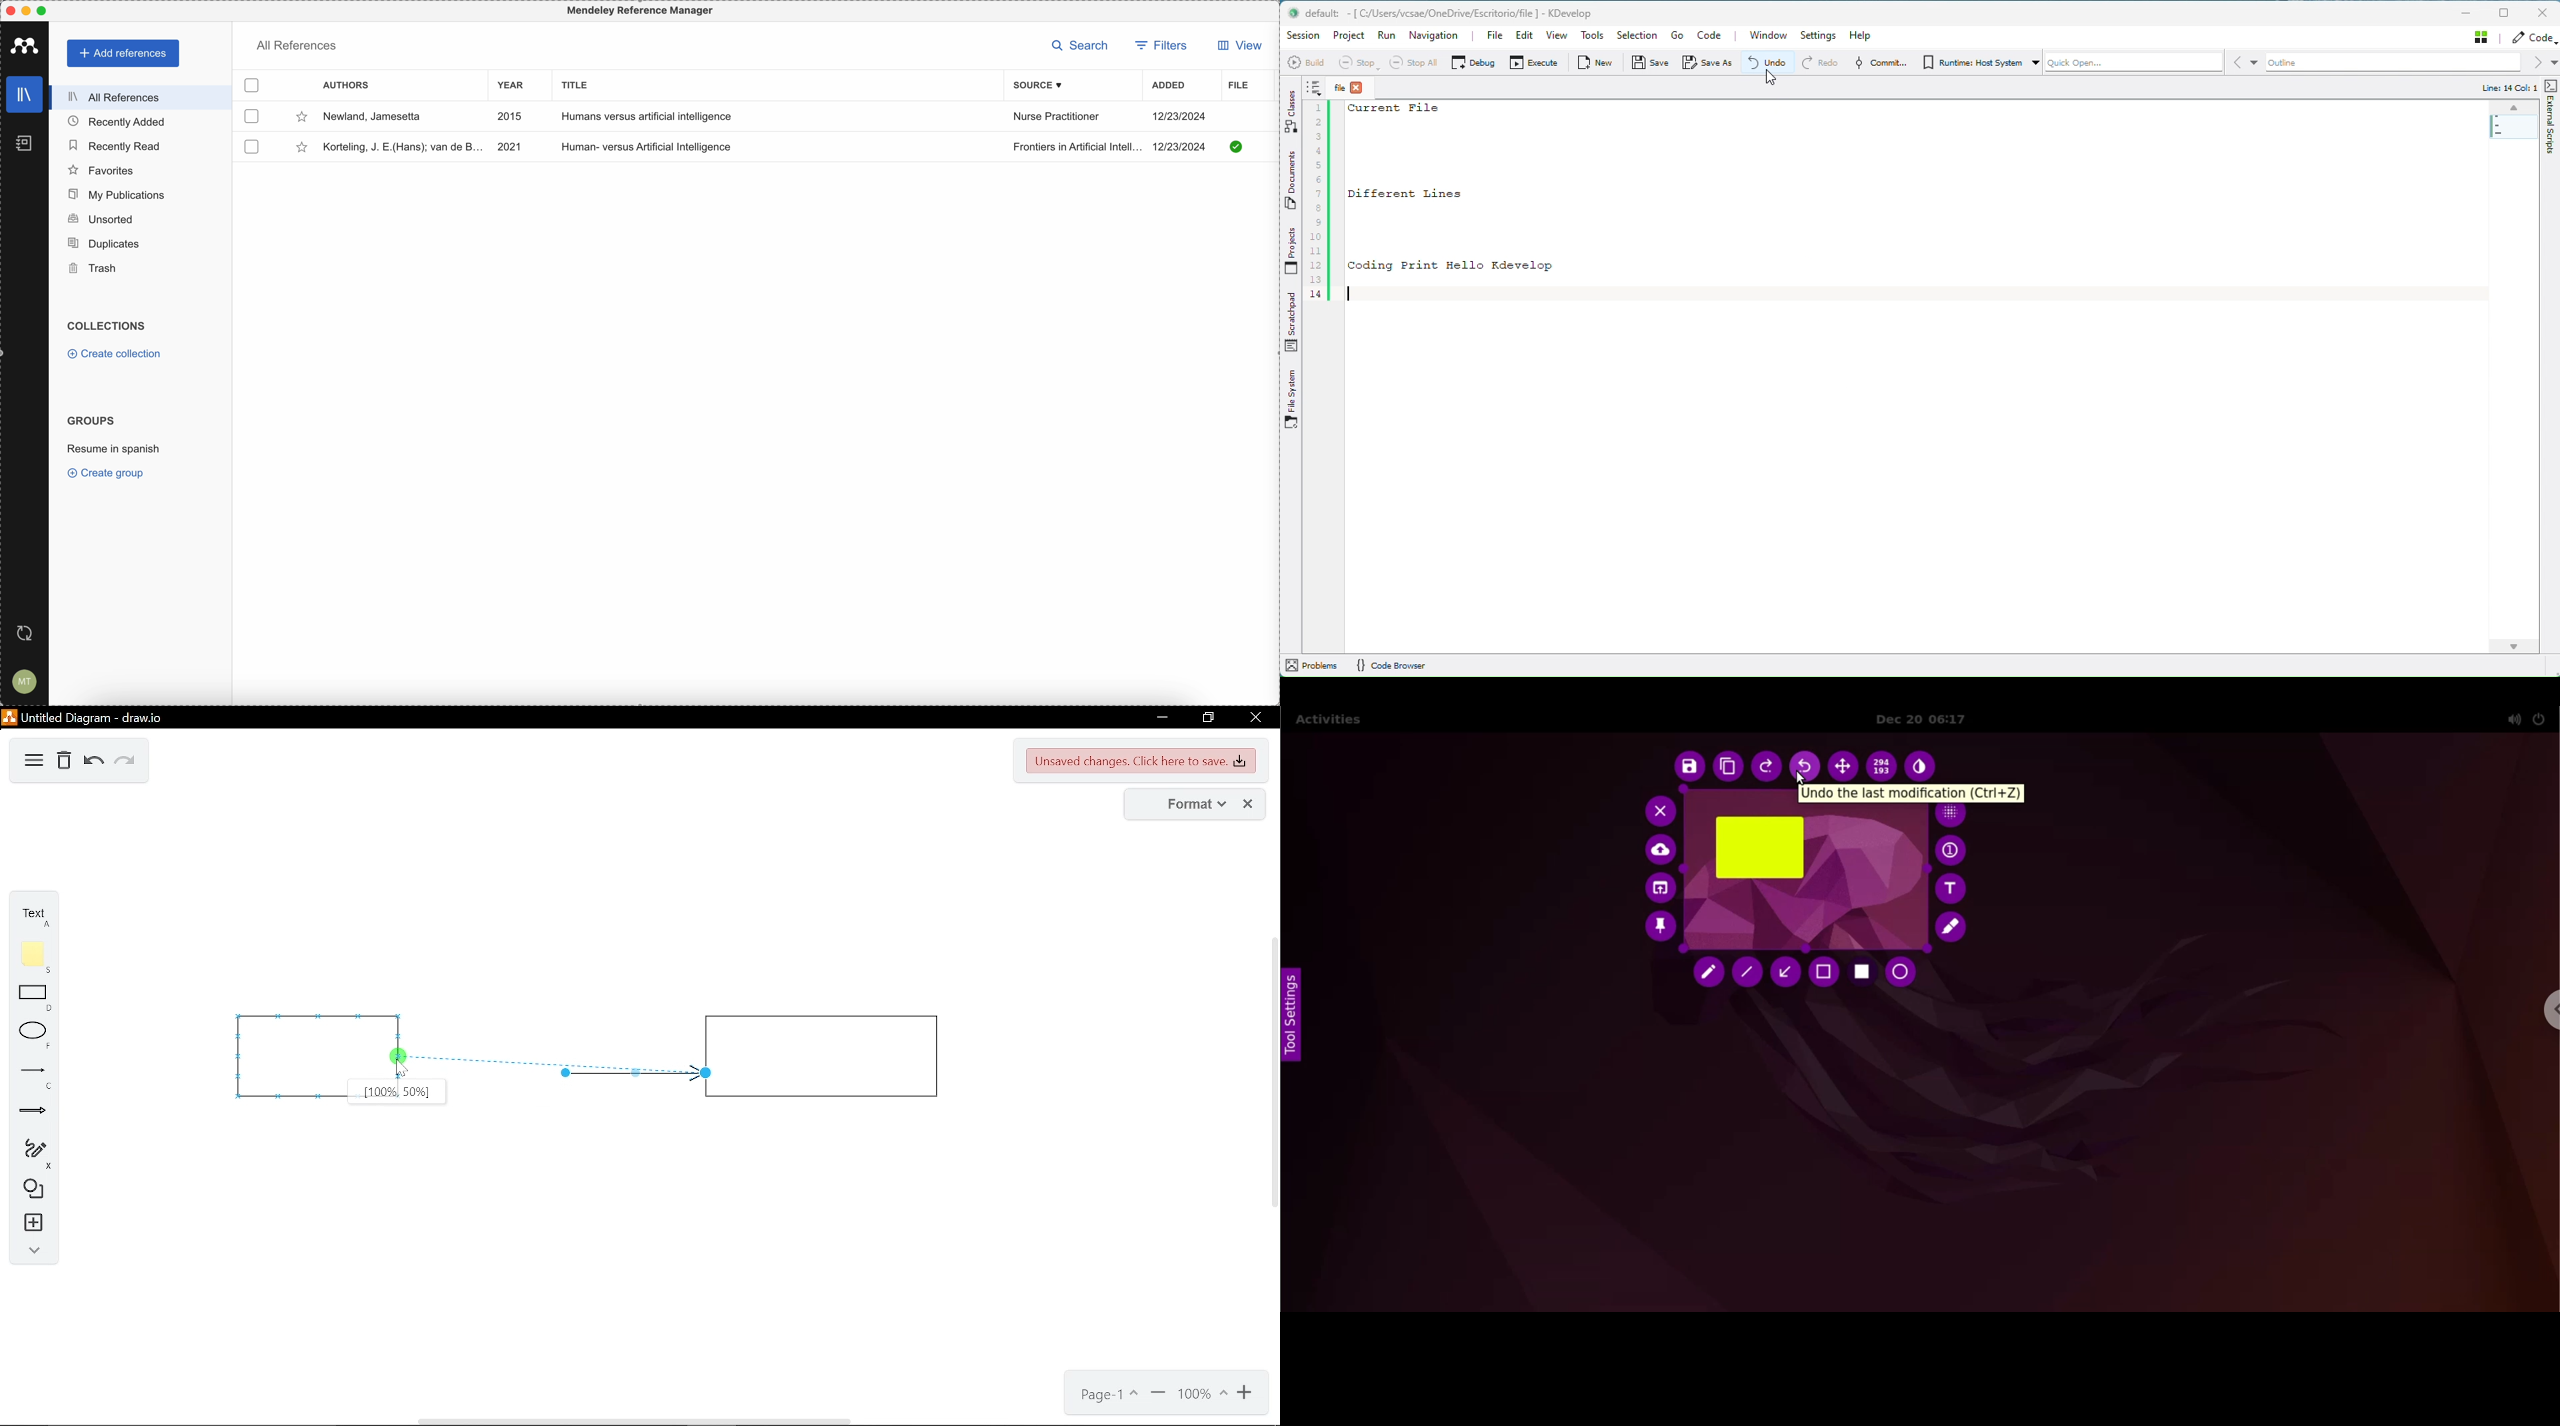 The image size is (2576, 1428). What do you see at coordinates (1953, 850) in the screenshot?
I see `auto increment` at bounding box center [1953, 850].